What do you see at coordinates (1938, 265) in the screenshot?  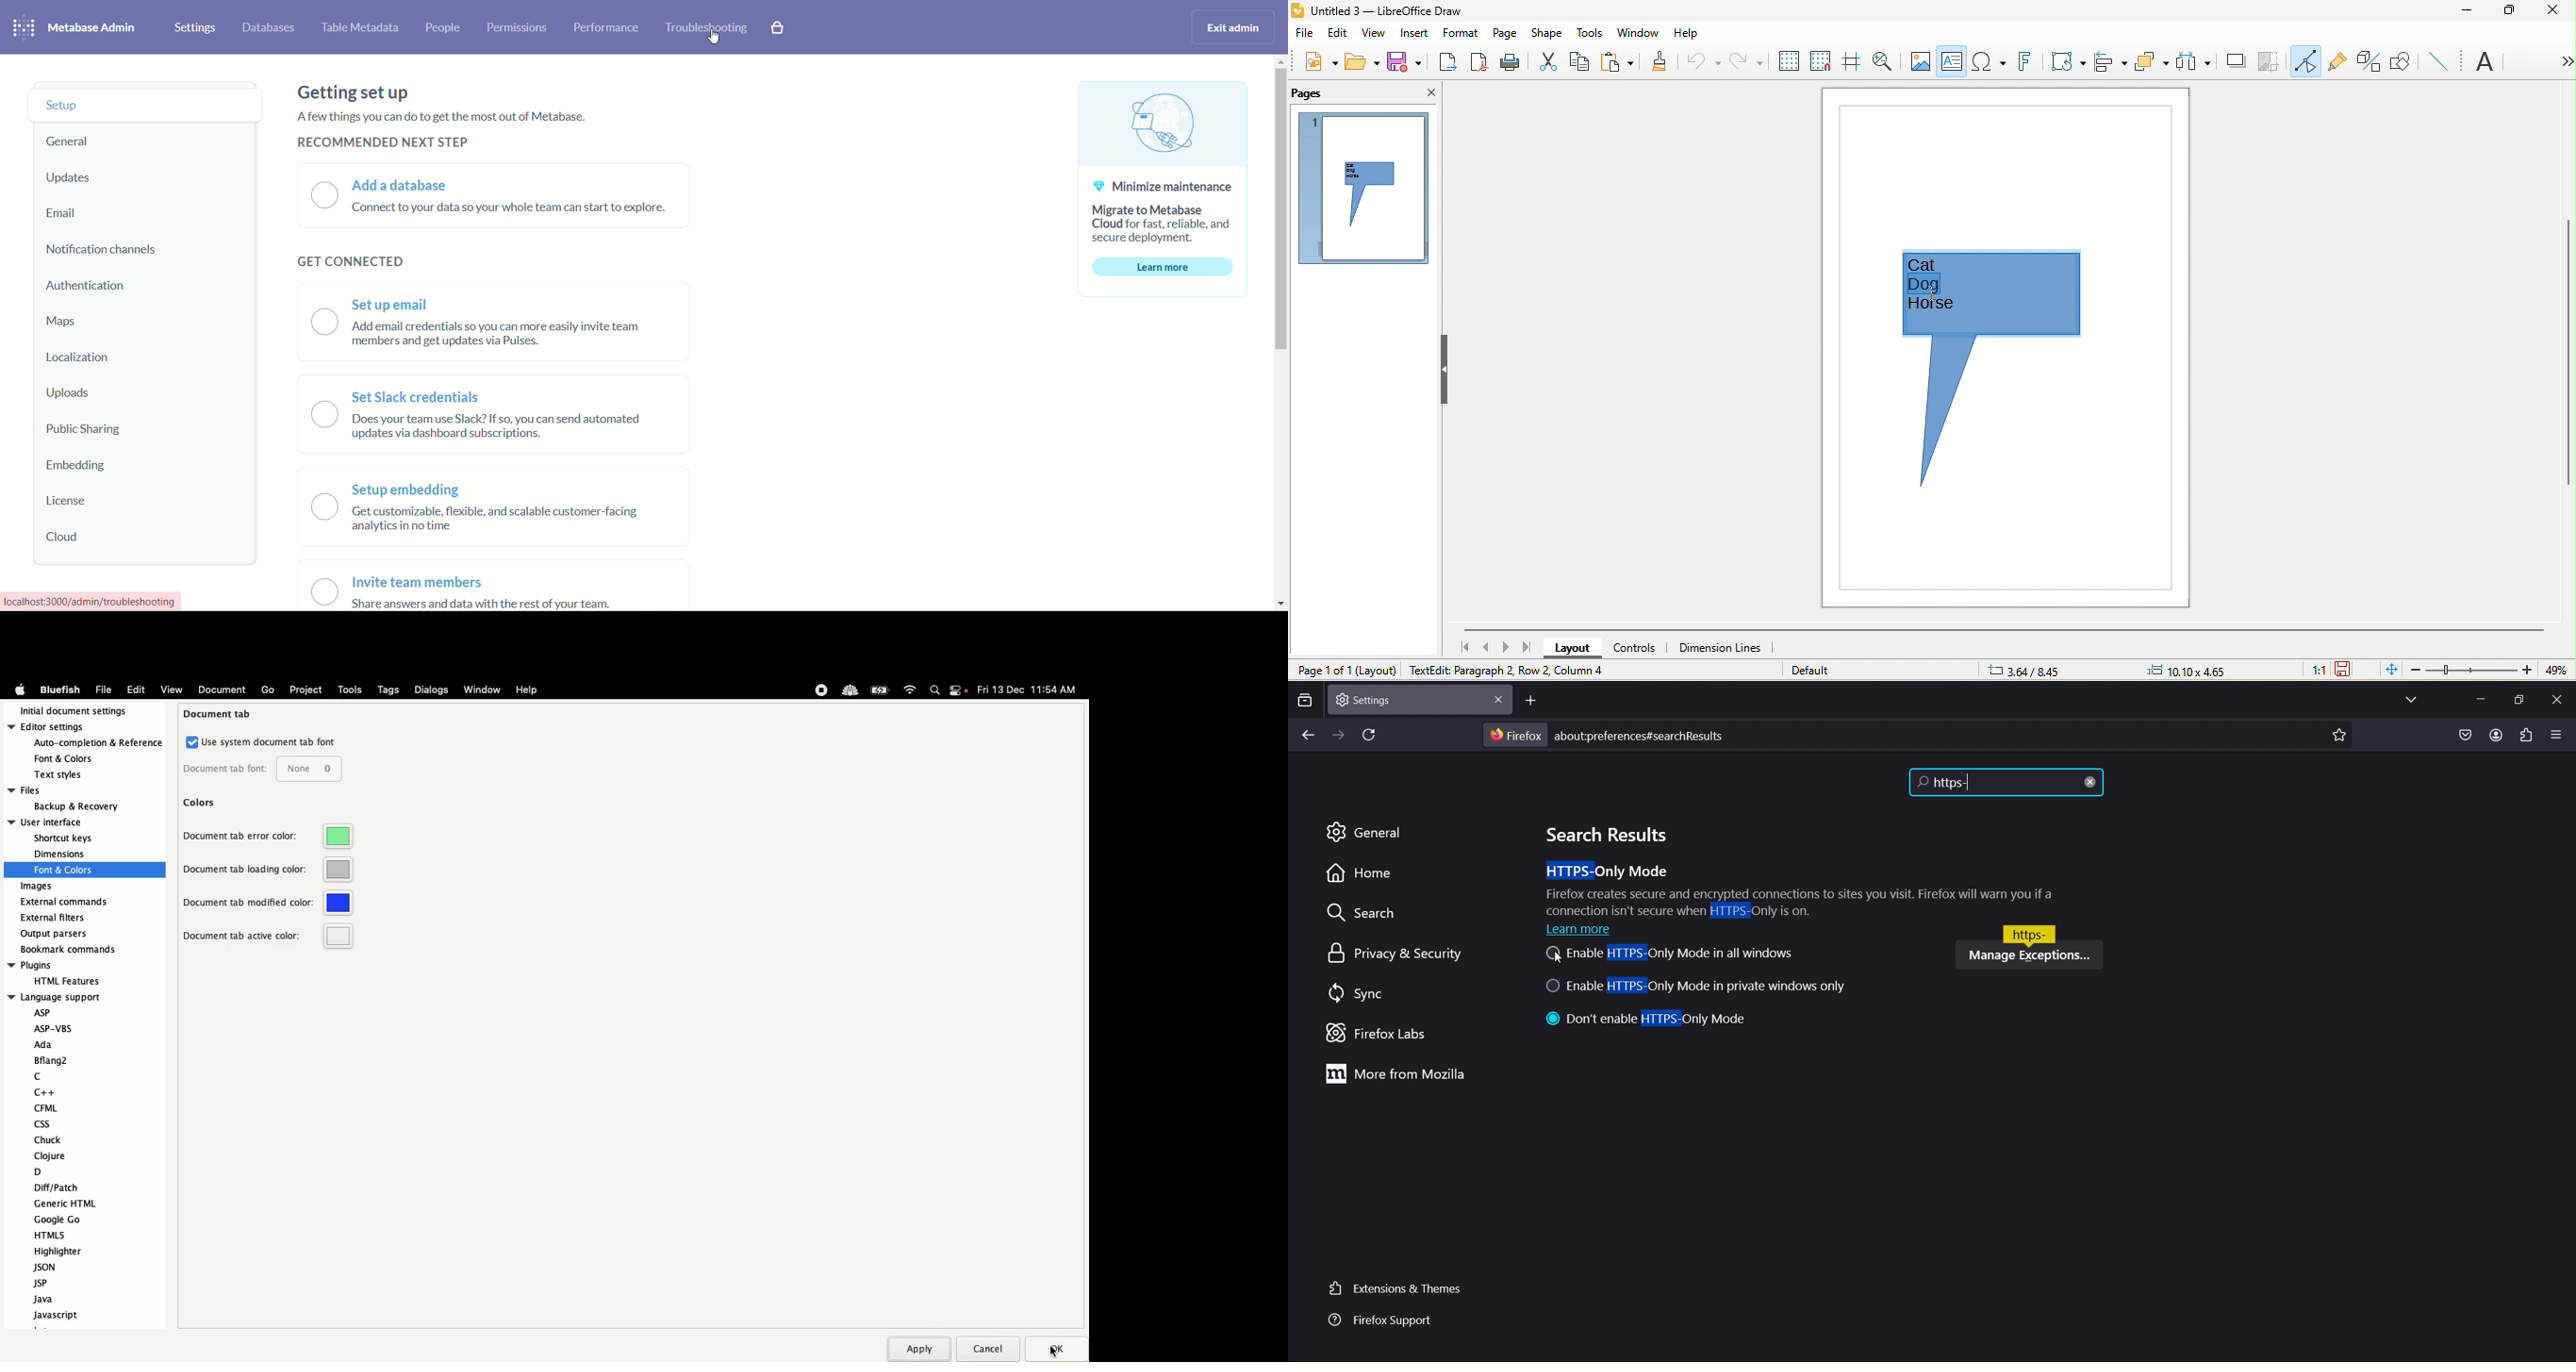 I see `cat` at bounding box center [1938, 265].